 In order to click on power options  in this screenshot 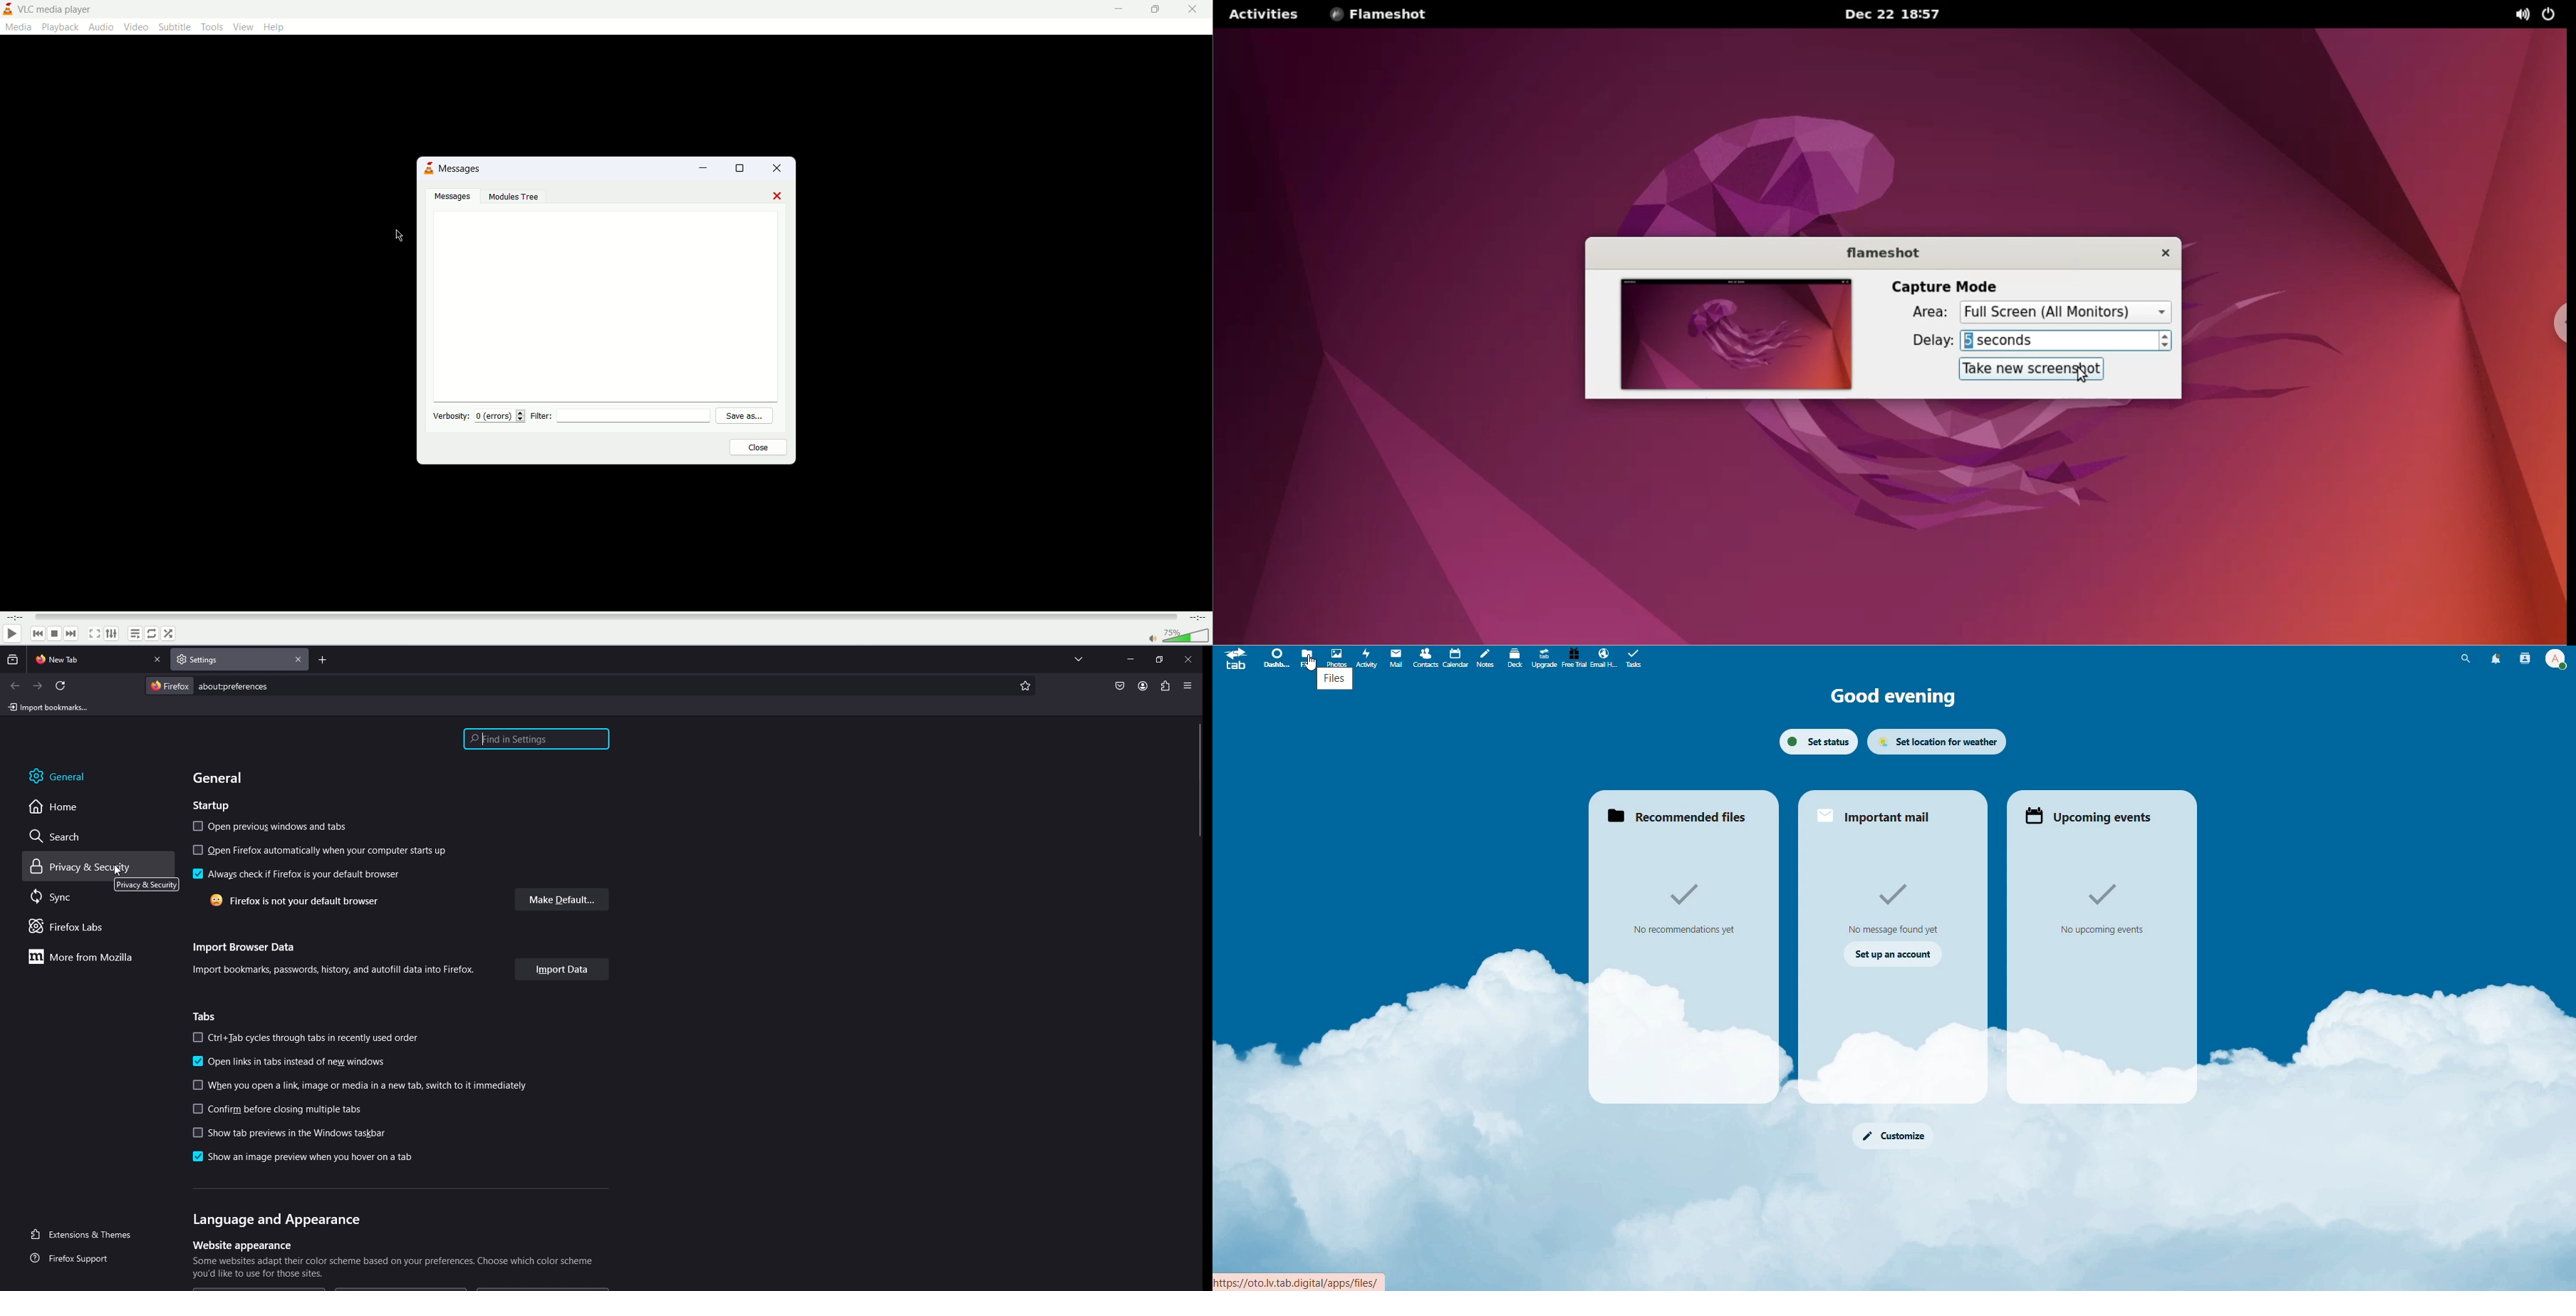, I will do `click(2552, 14)`.